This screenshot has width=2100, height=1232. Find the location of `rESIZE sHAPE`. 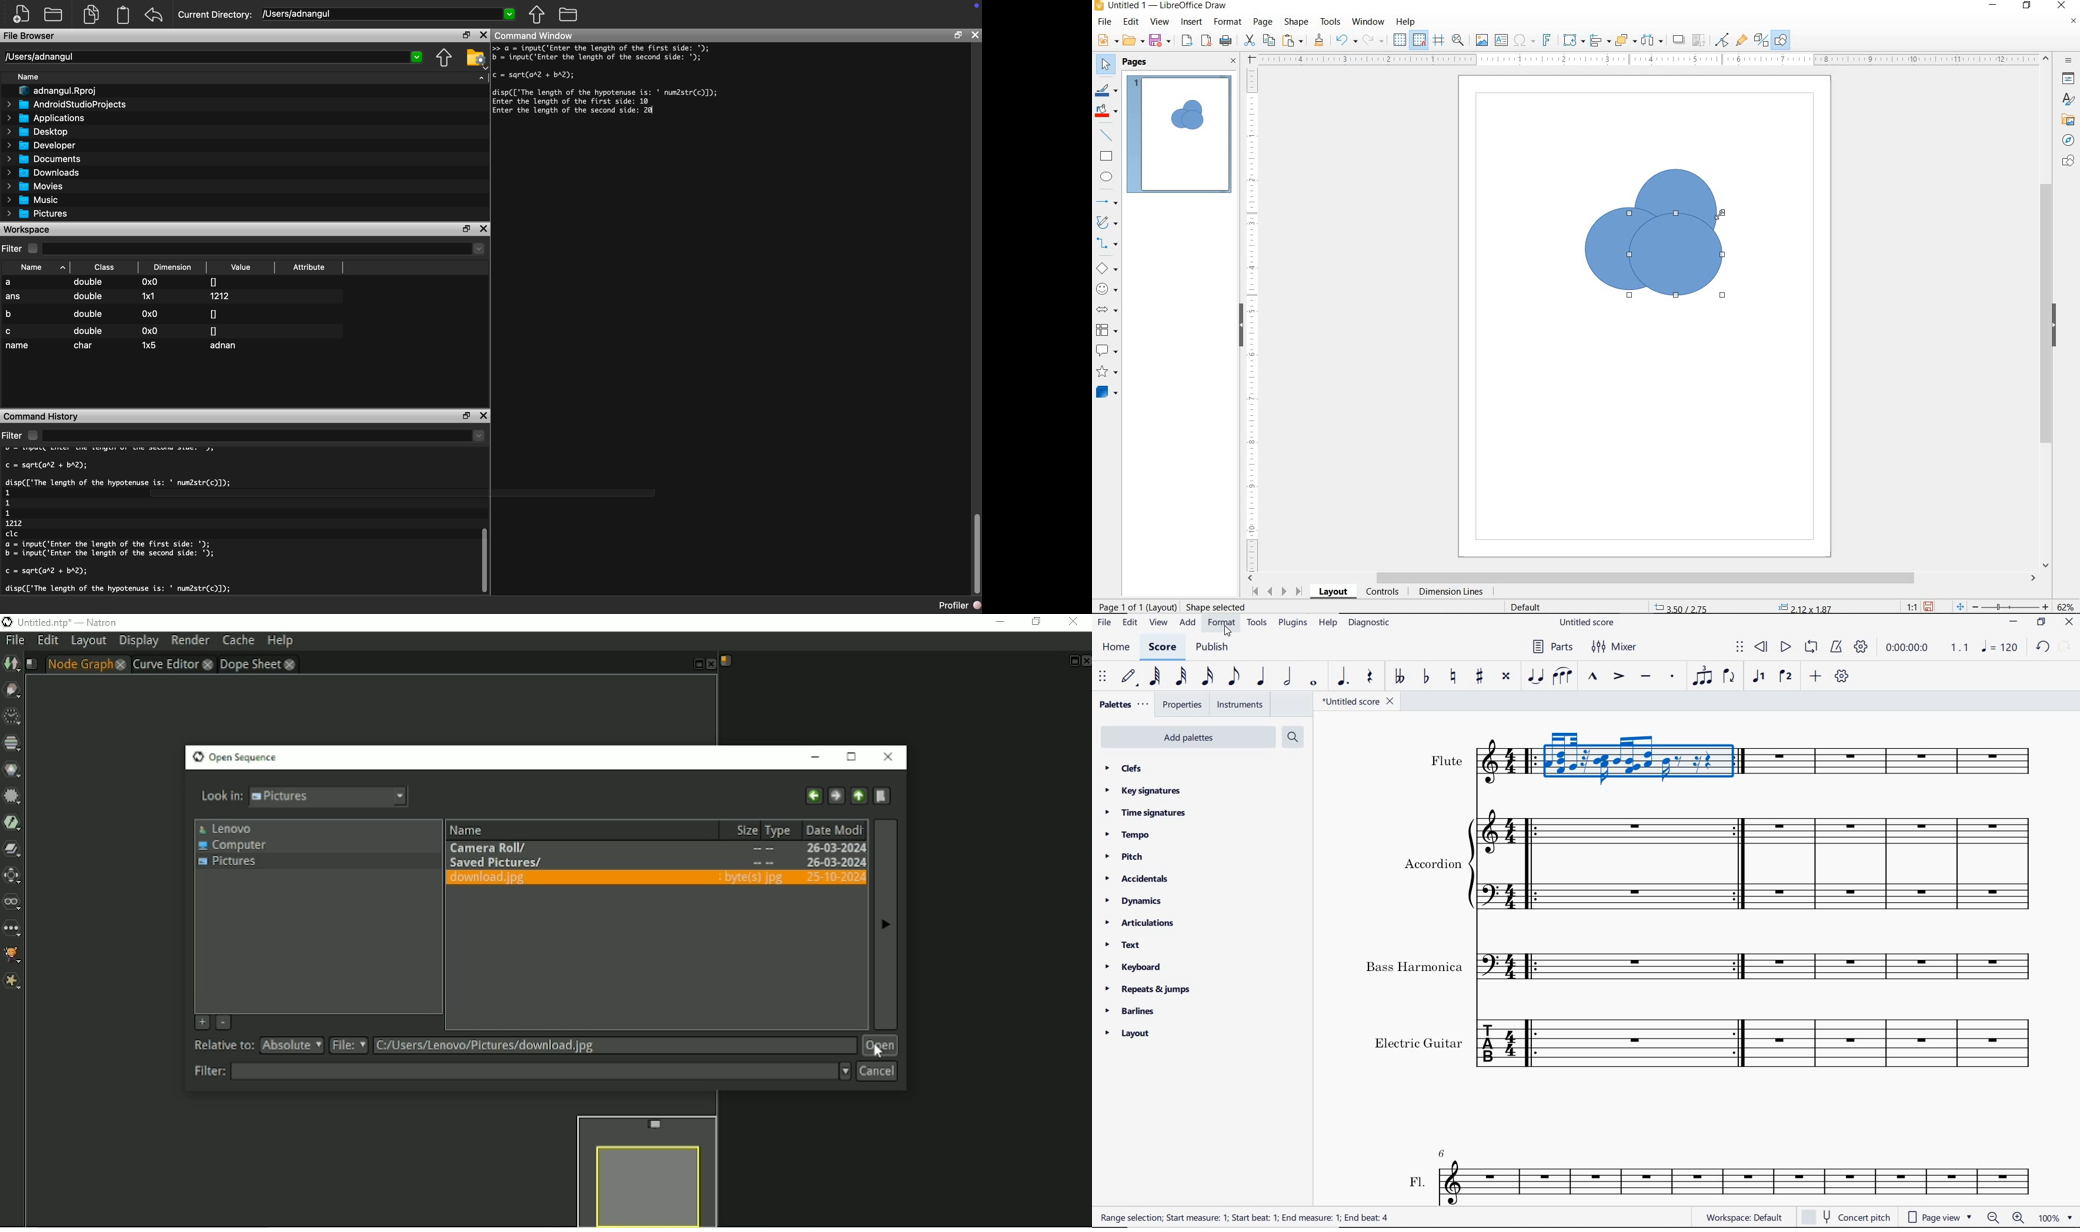

rESIZE sHAPE is located at coordinates (1211, 606).